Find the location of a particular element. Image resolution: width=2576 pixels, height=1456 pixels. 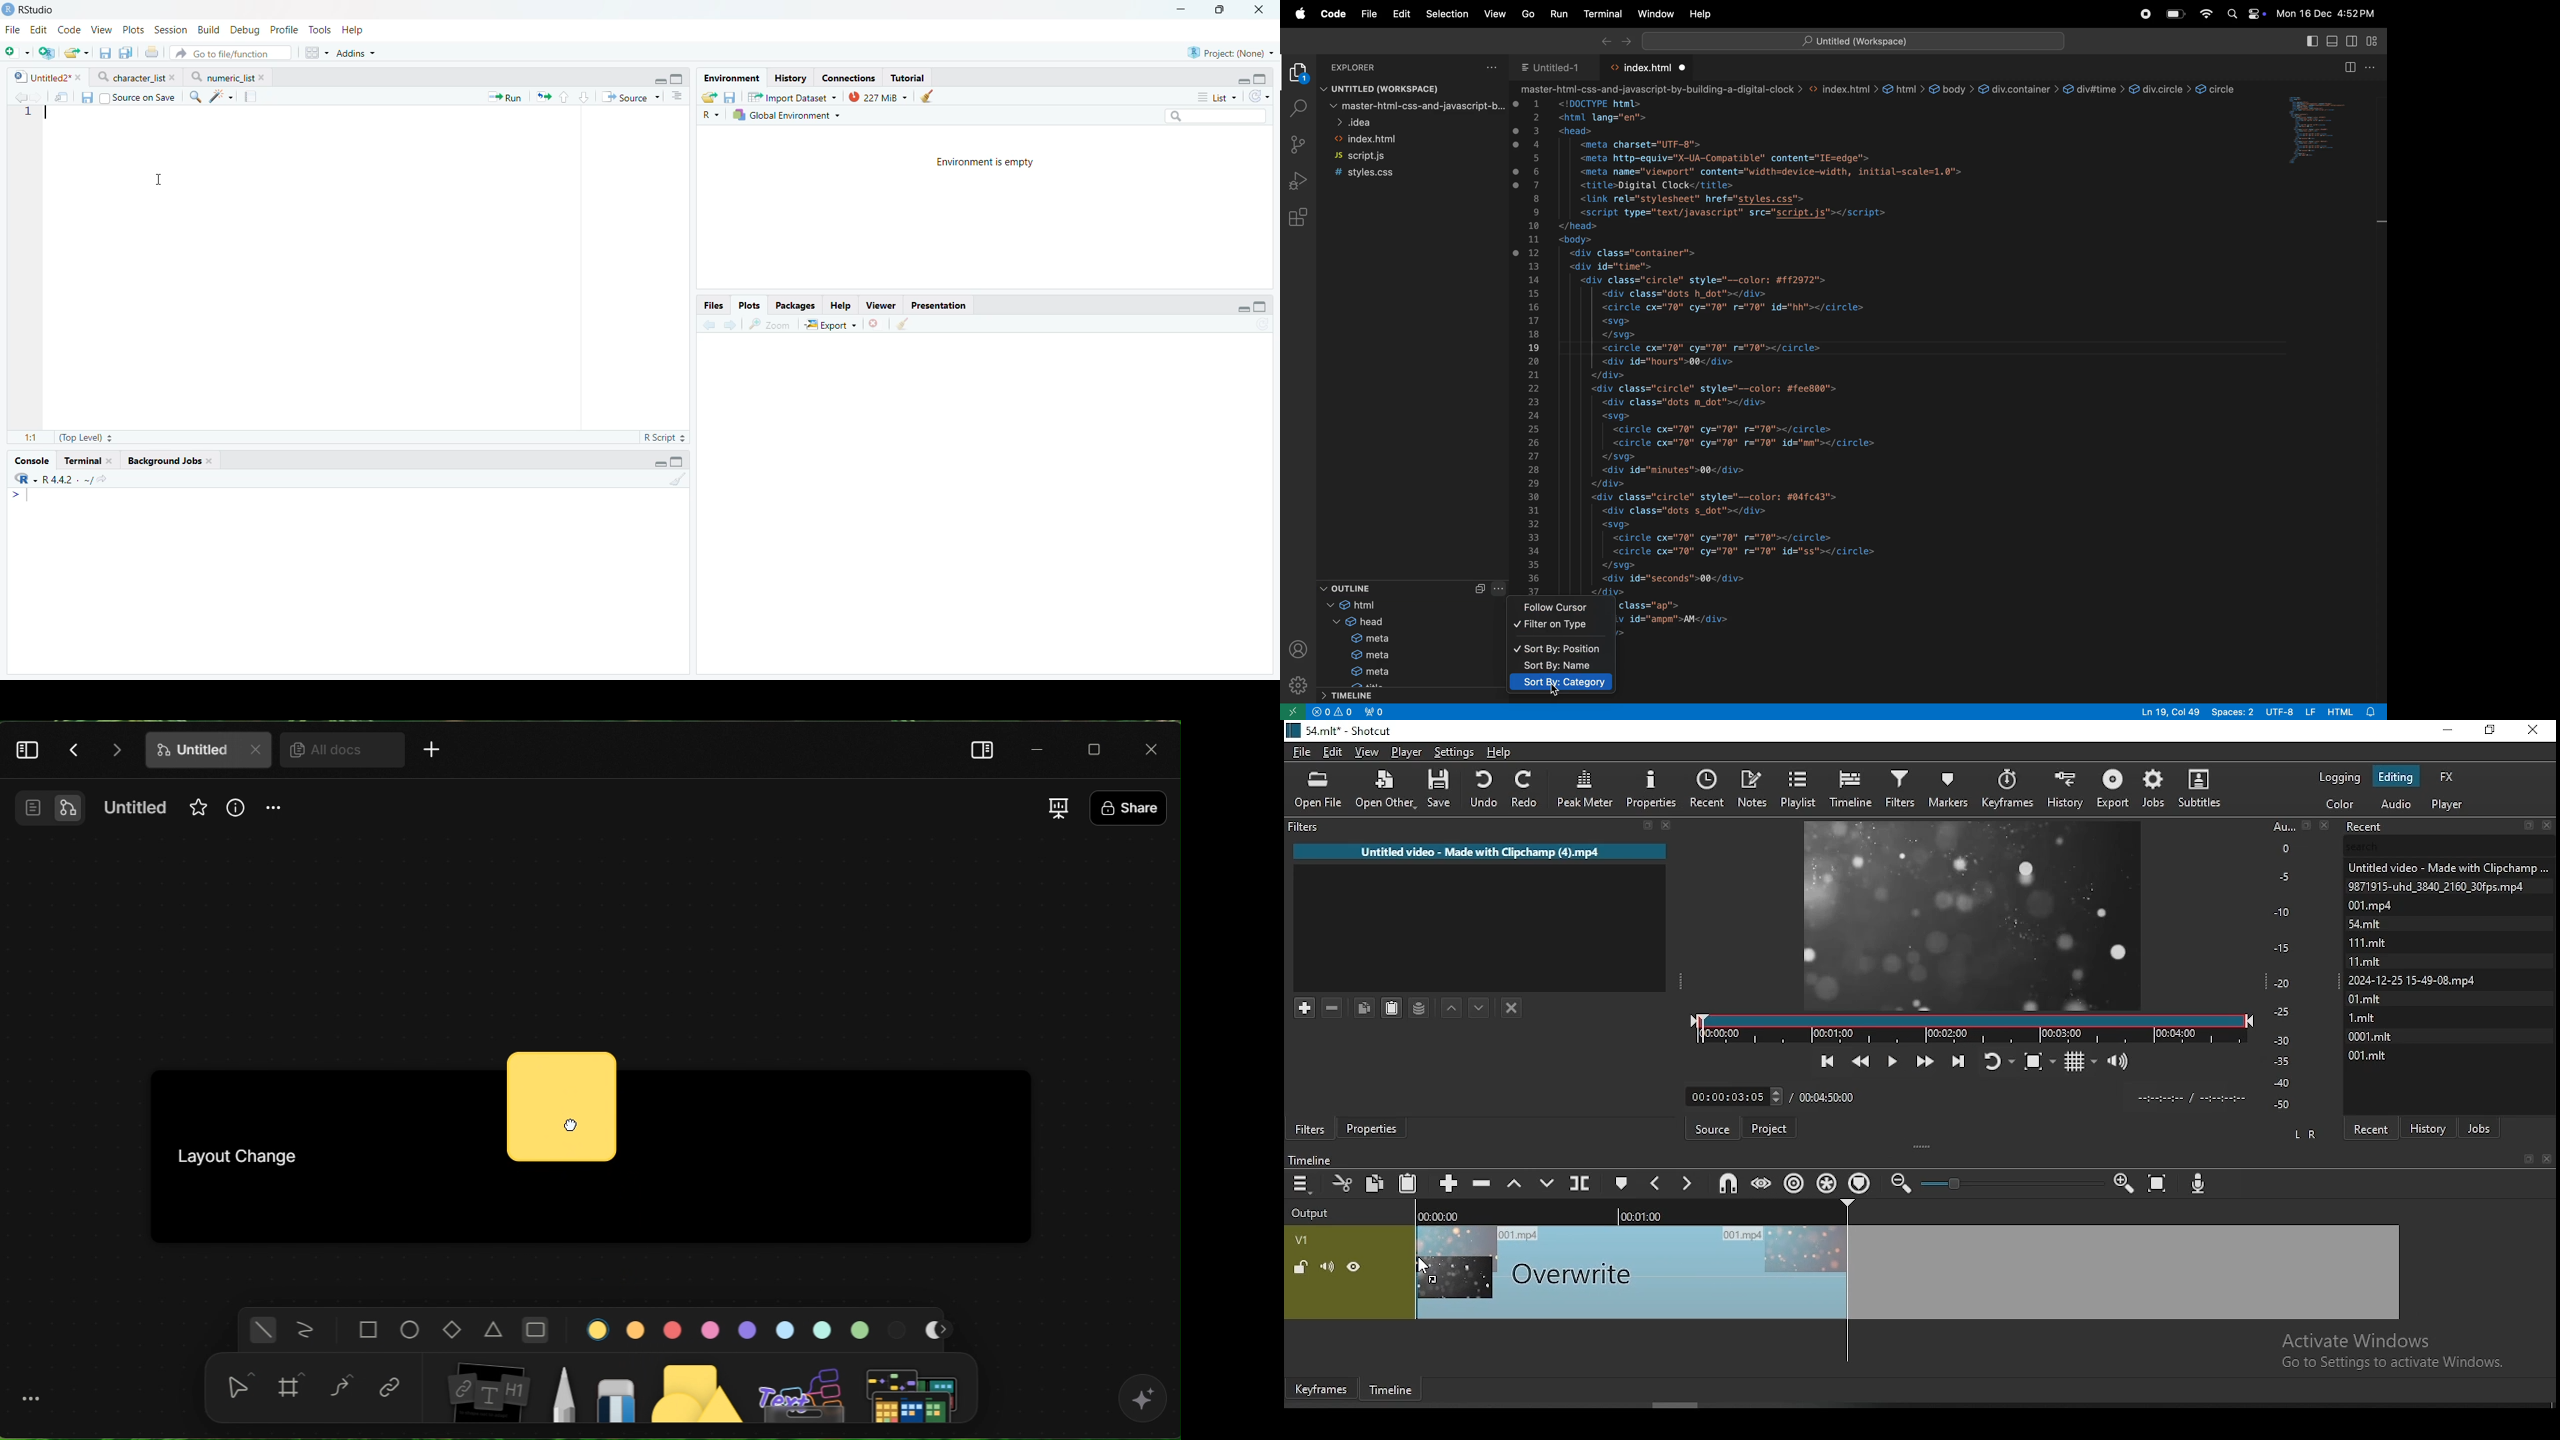

Tools is located at coordinates (323, 30).